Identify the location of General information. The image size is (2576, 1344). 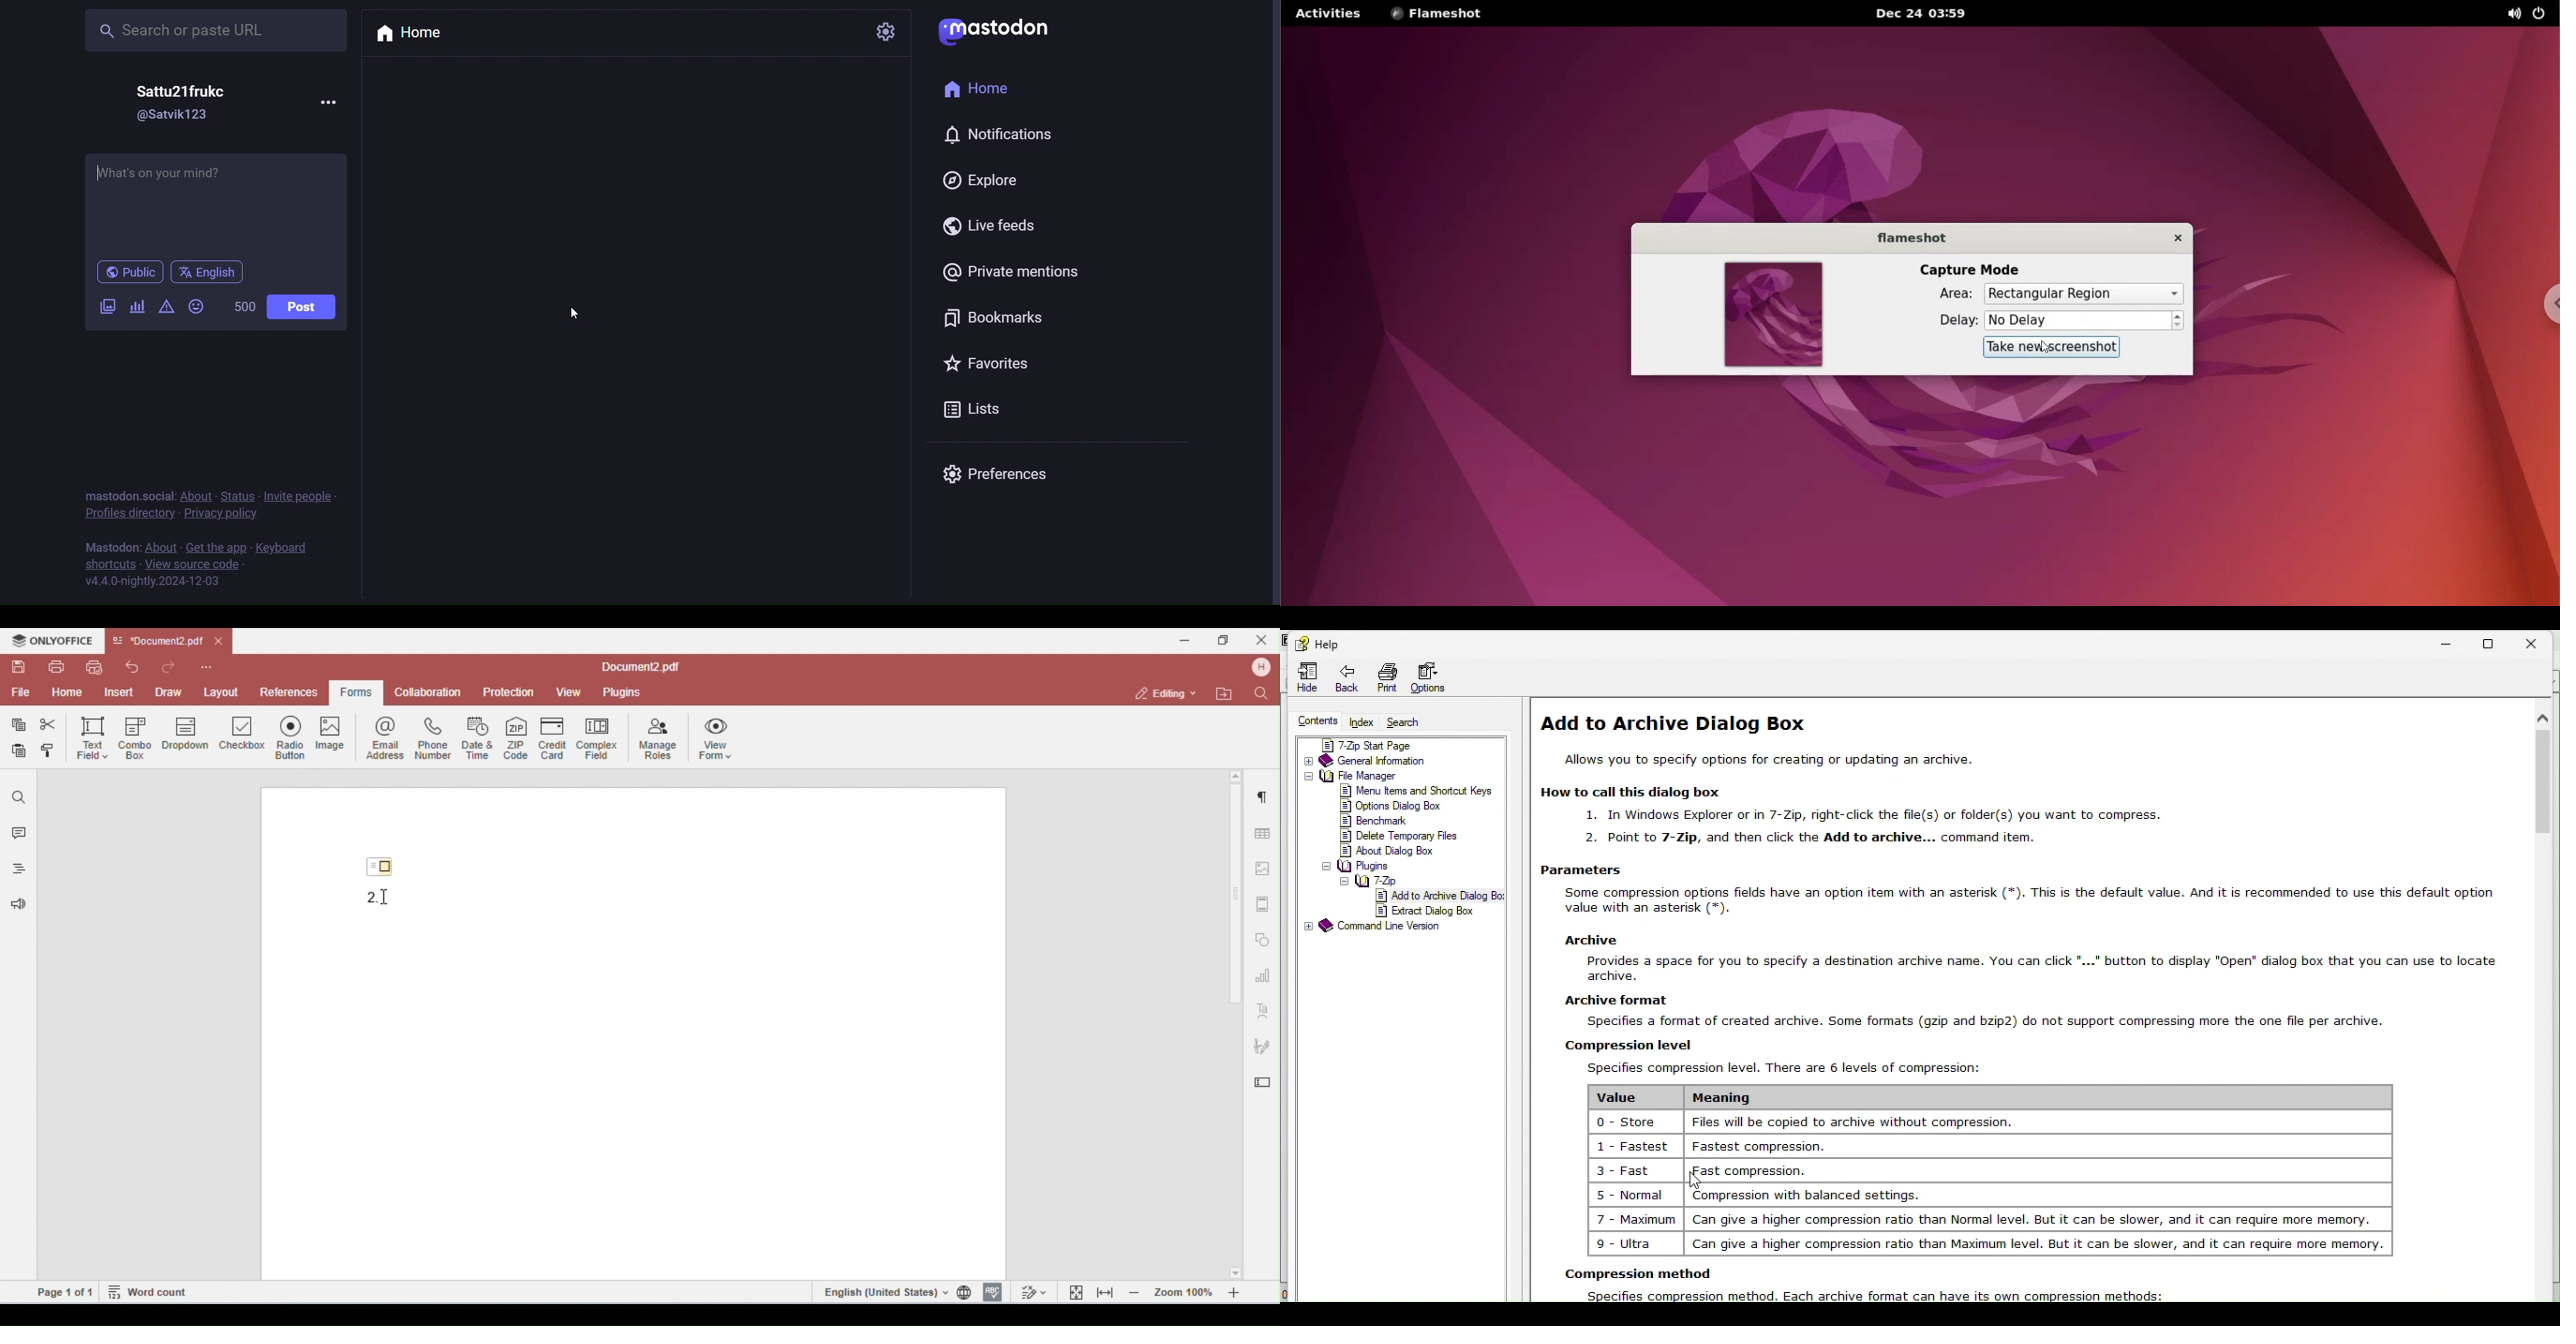
(1399, 761).